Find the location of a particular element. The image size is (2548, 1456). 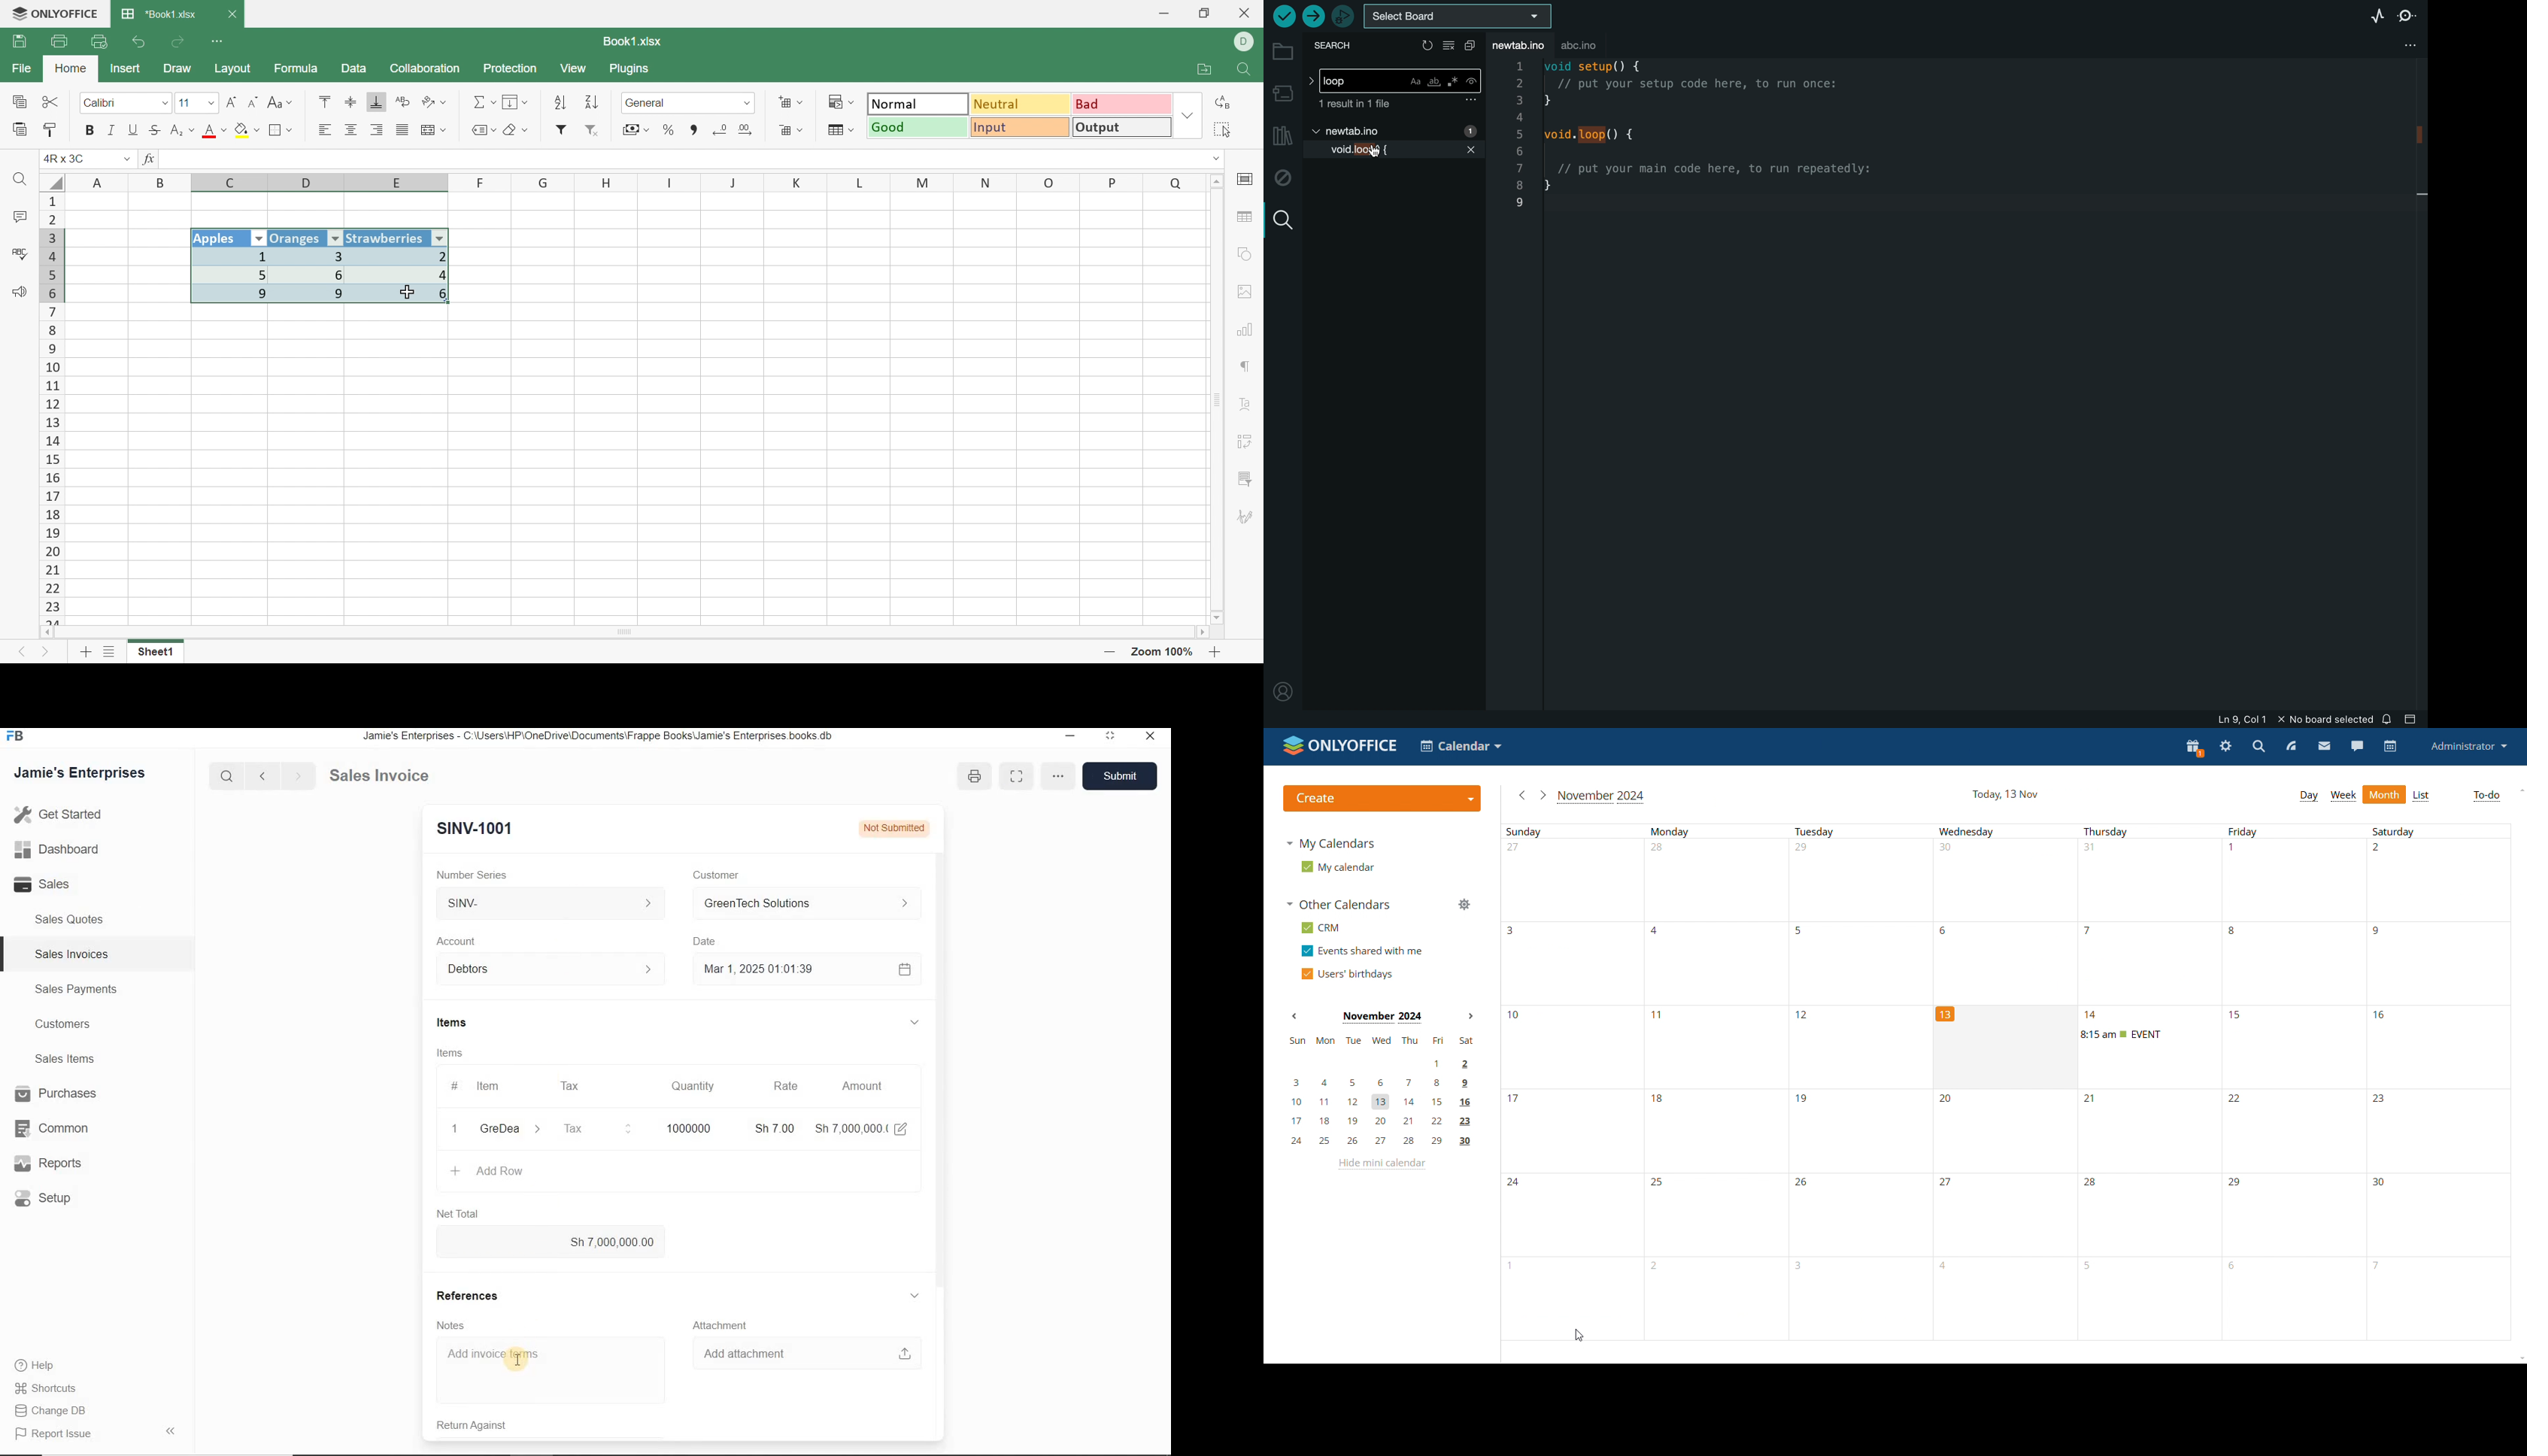

Attachment is located at coordinates (724, 1324).